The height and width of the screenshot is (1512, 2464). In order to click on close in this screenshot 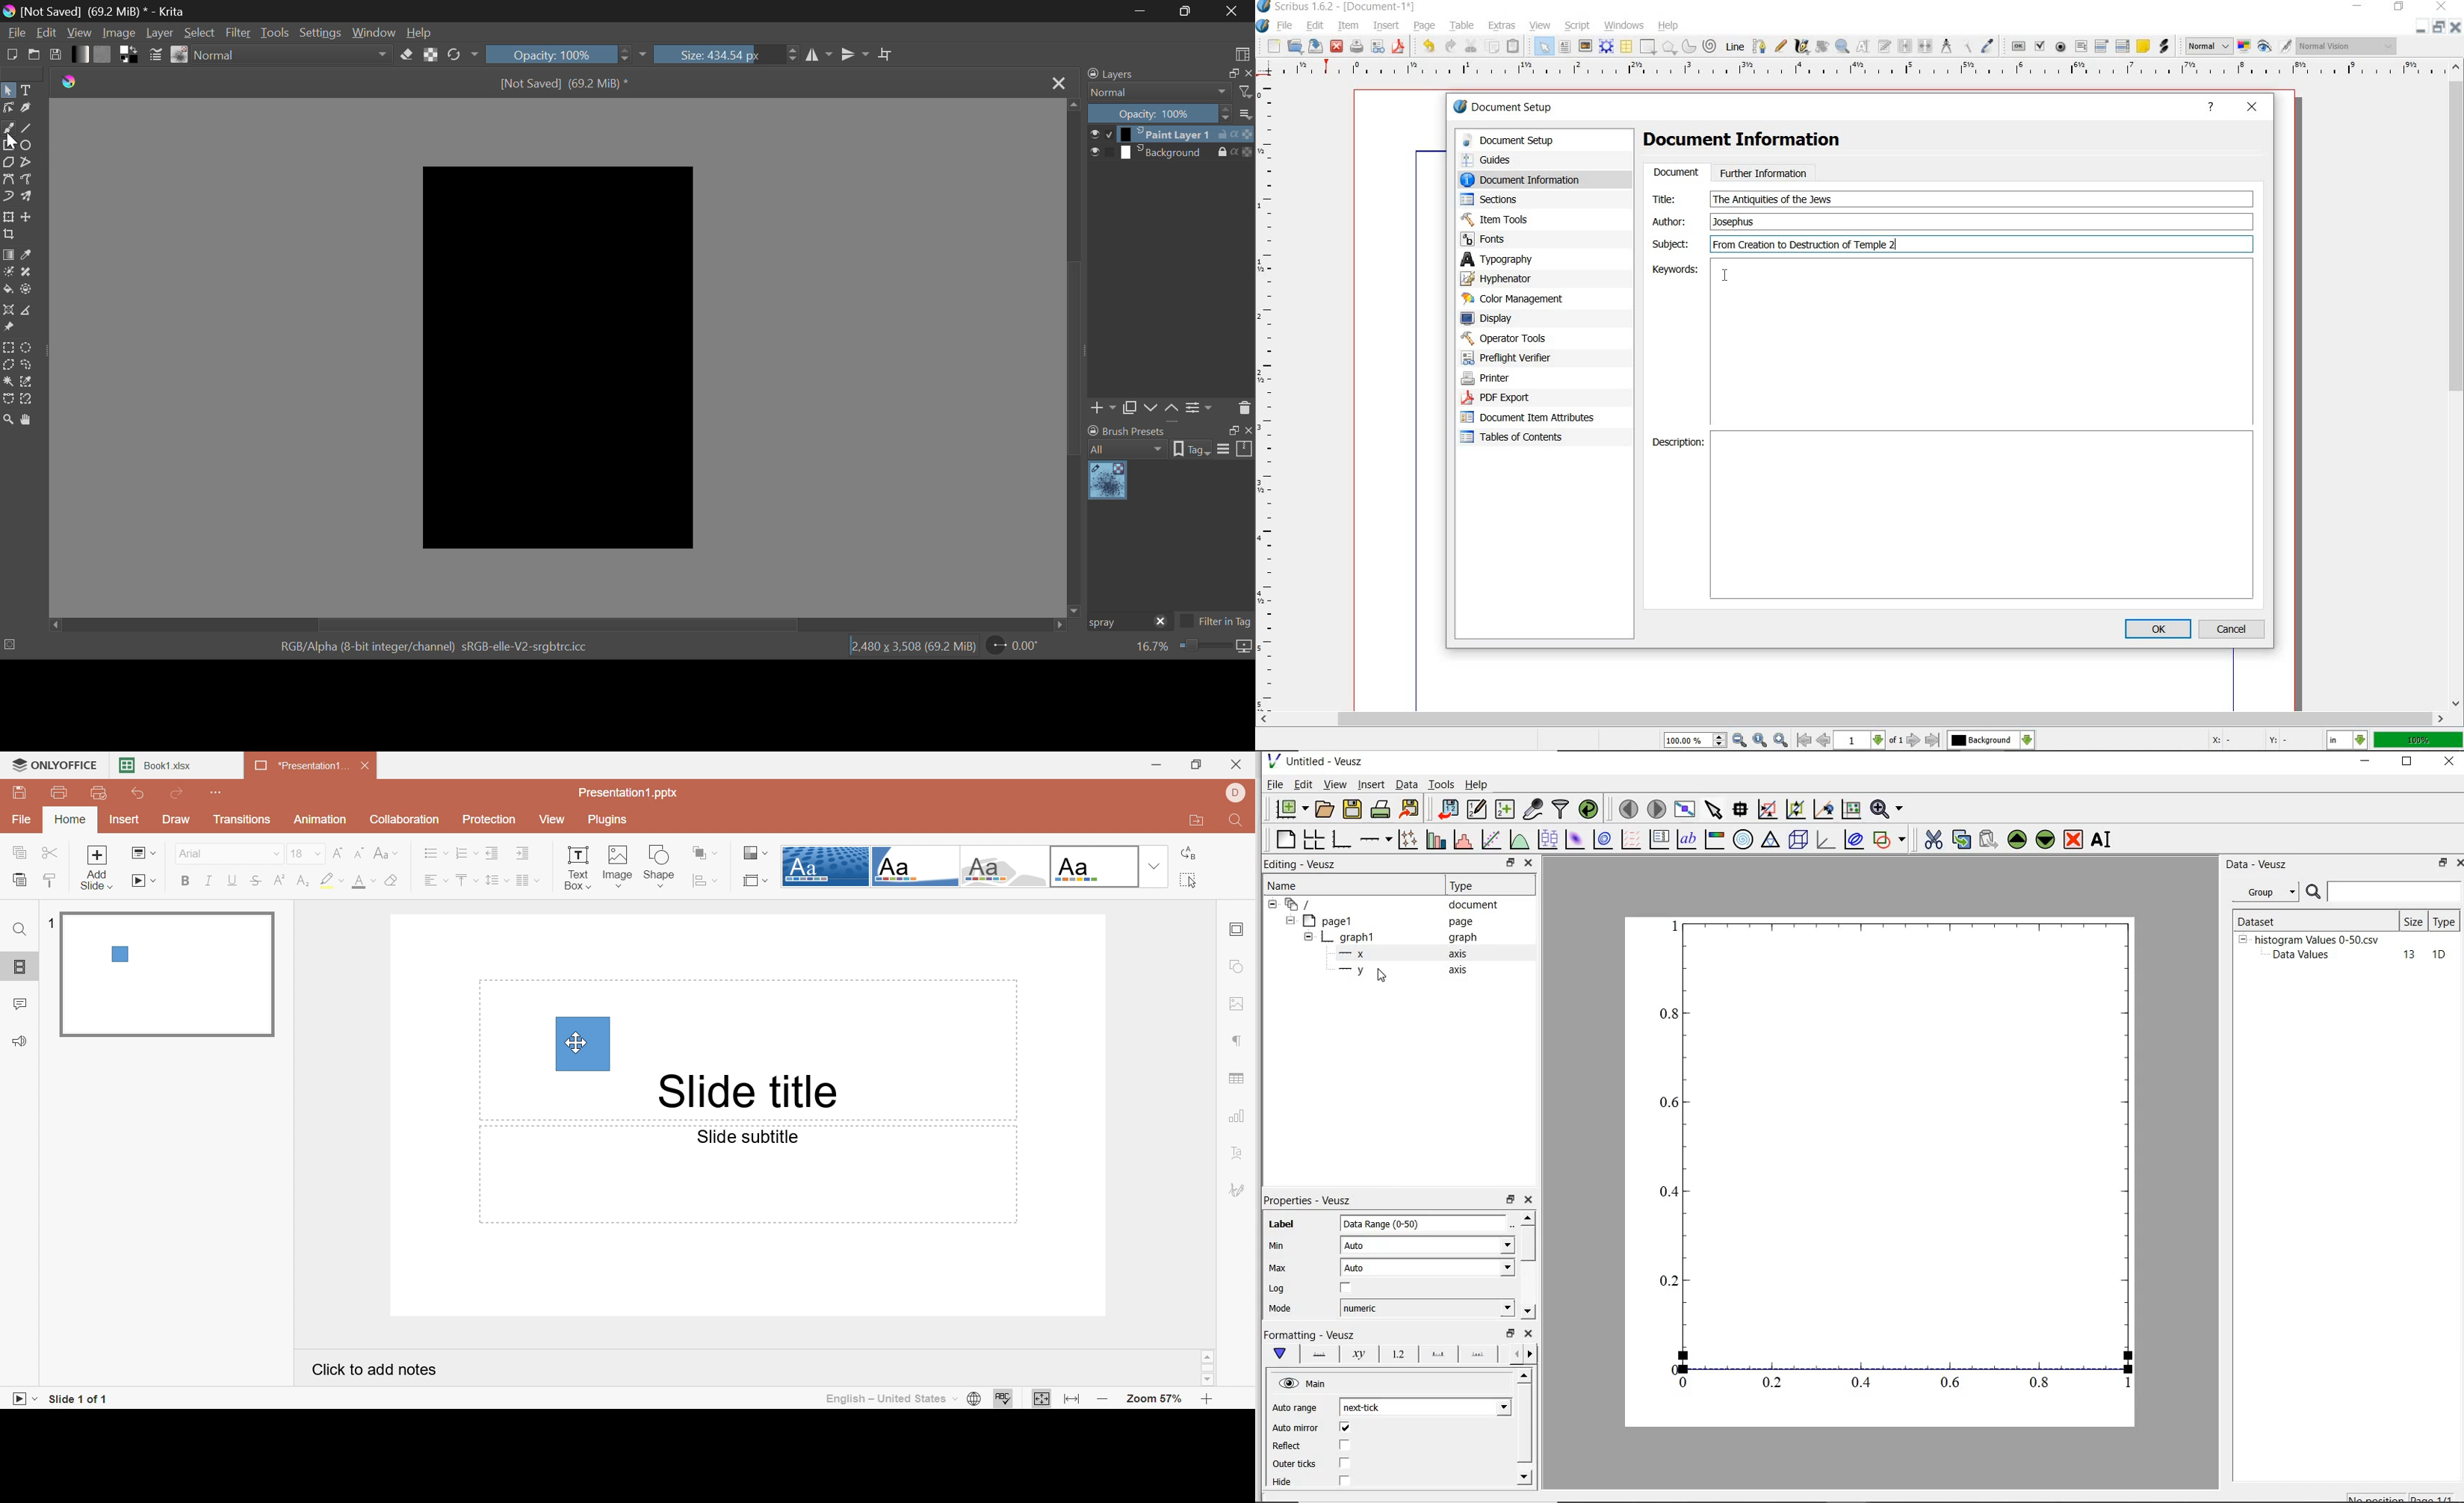, I will do `click(2442, 6)`.